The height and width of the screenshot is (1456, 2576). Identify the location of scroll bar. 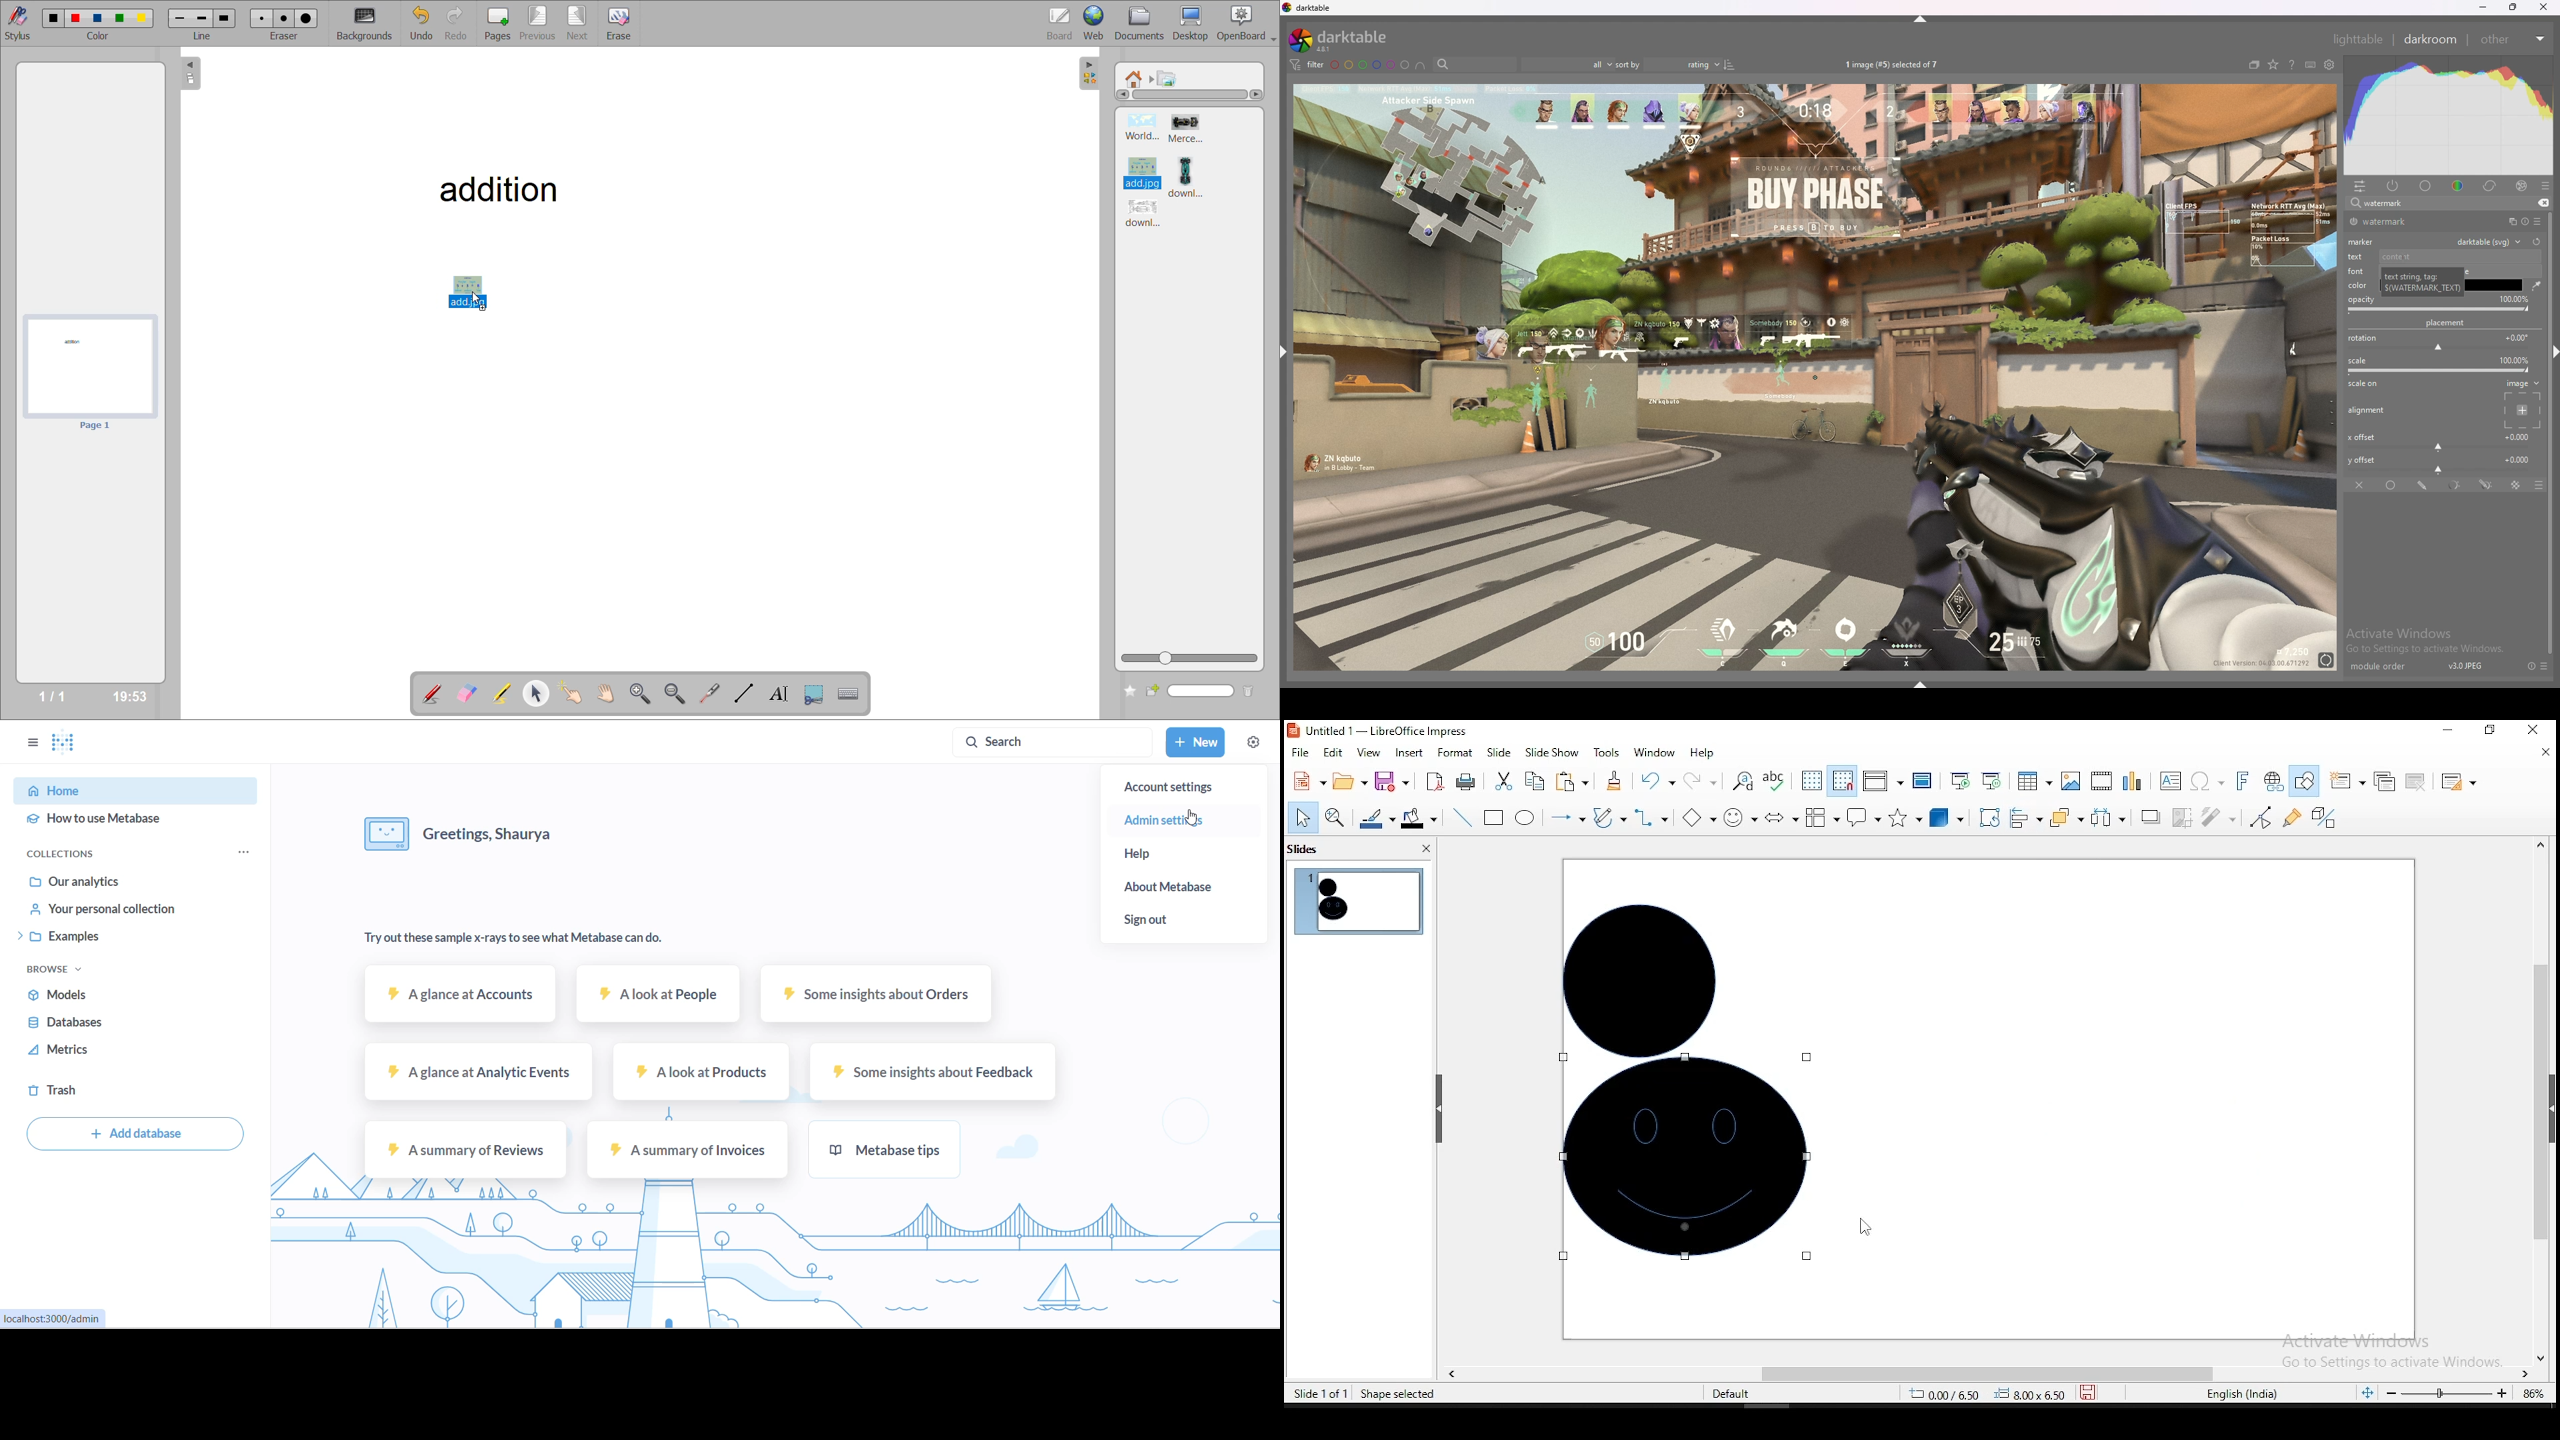
(1983, 1371).